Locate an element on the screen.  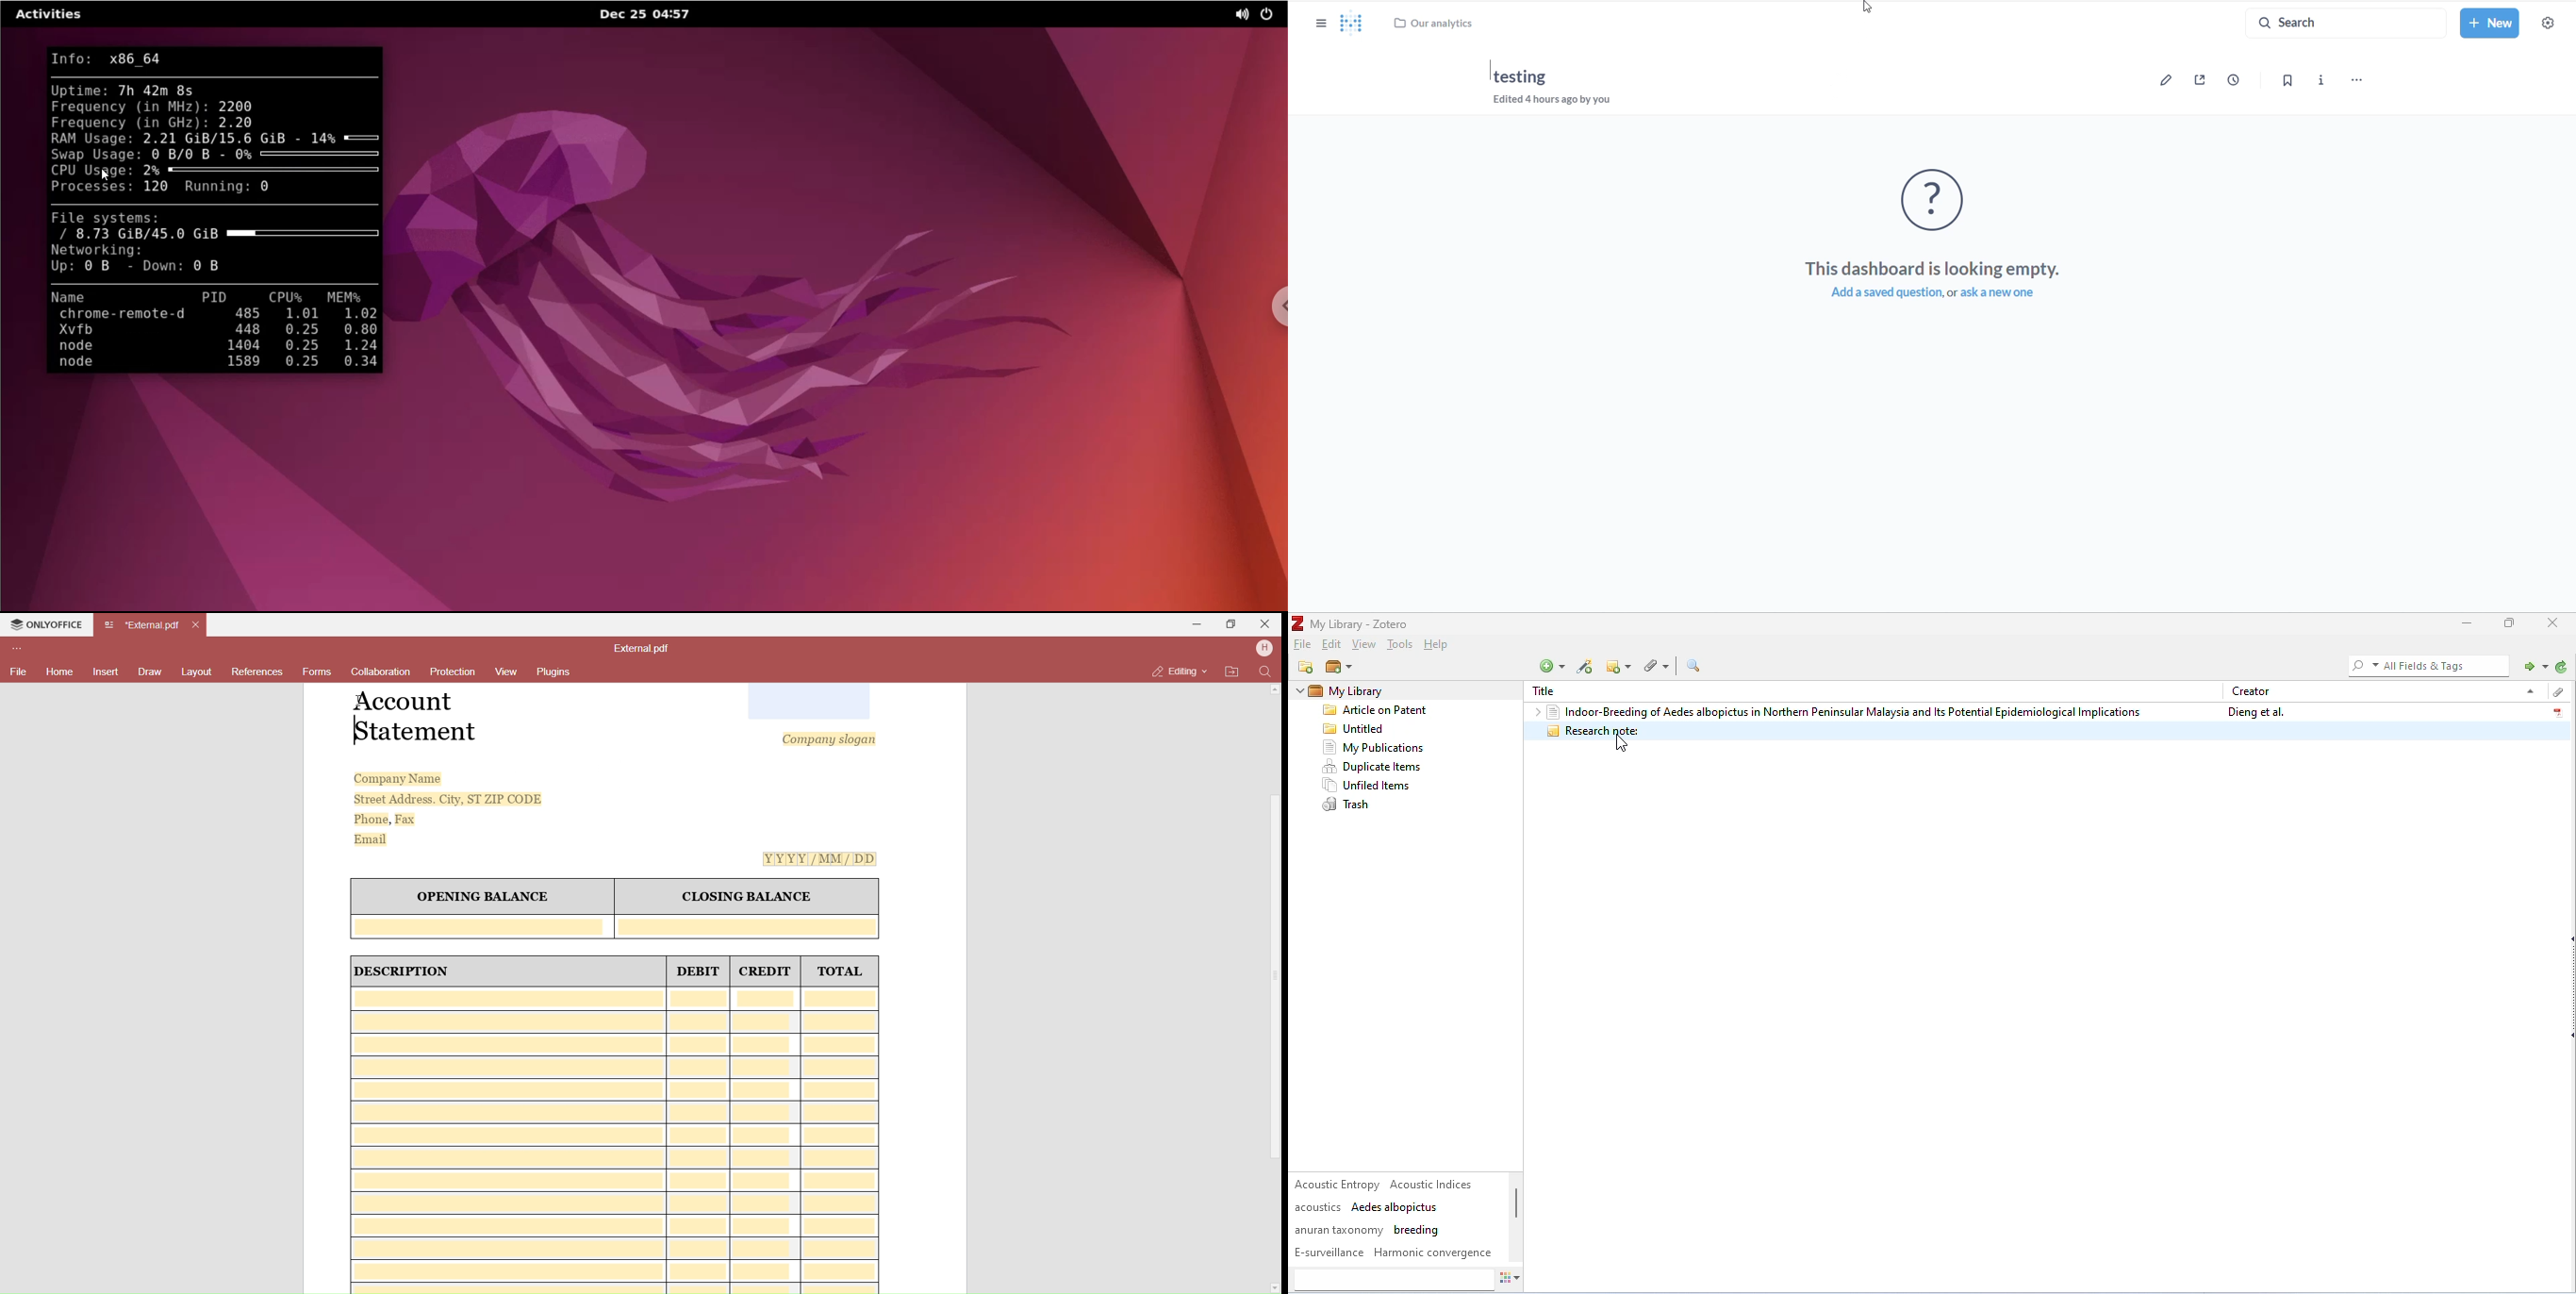
duplicate items is located at coordinates (1374, 767).